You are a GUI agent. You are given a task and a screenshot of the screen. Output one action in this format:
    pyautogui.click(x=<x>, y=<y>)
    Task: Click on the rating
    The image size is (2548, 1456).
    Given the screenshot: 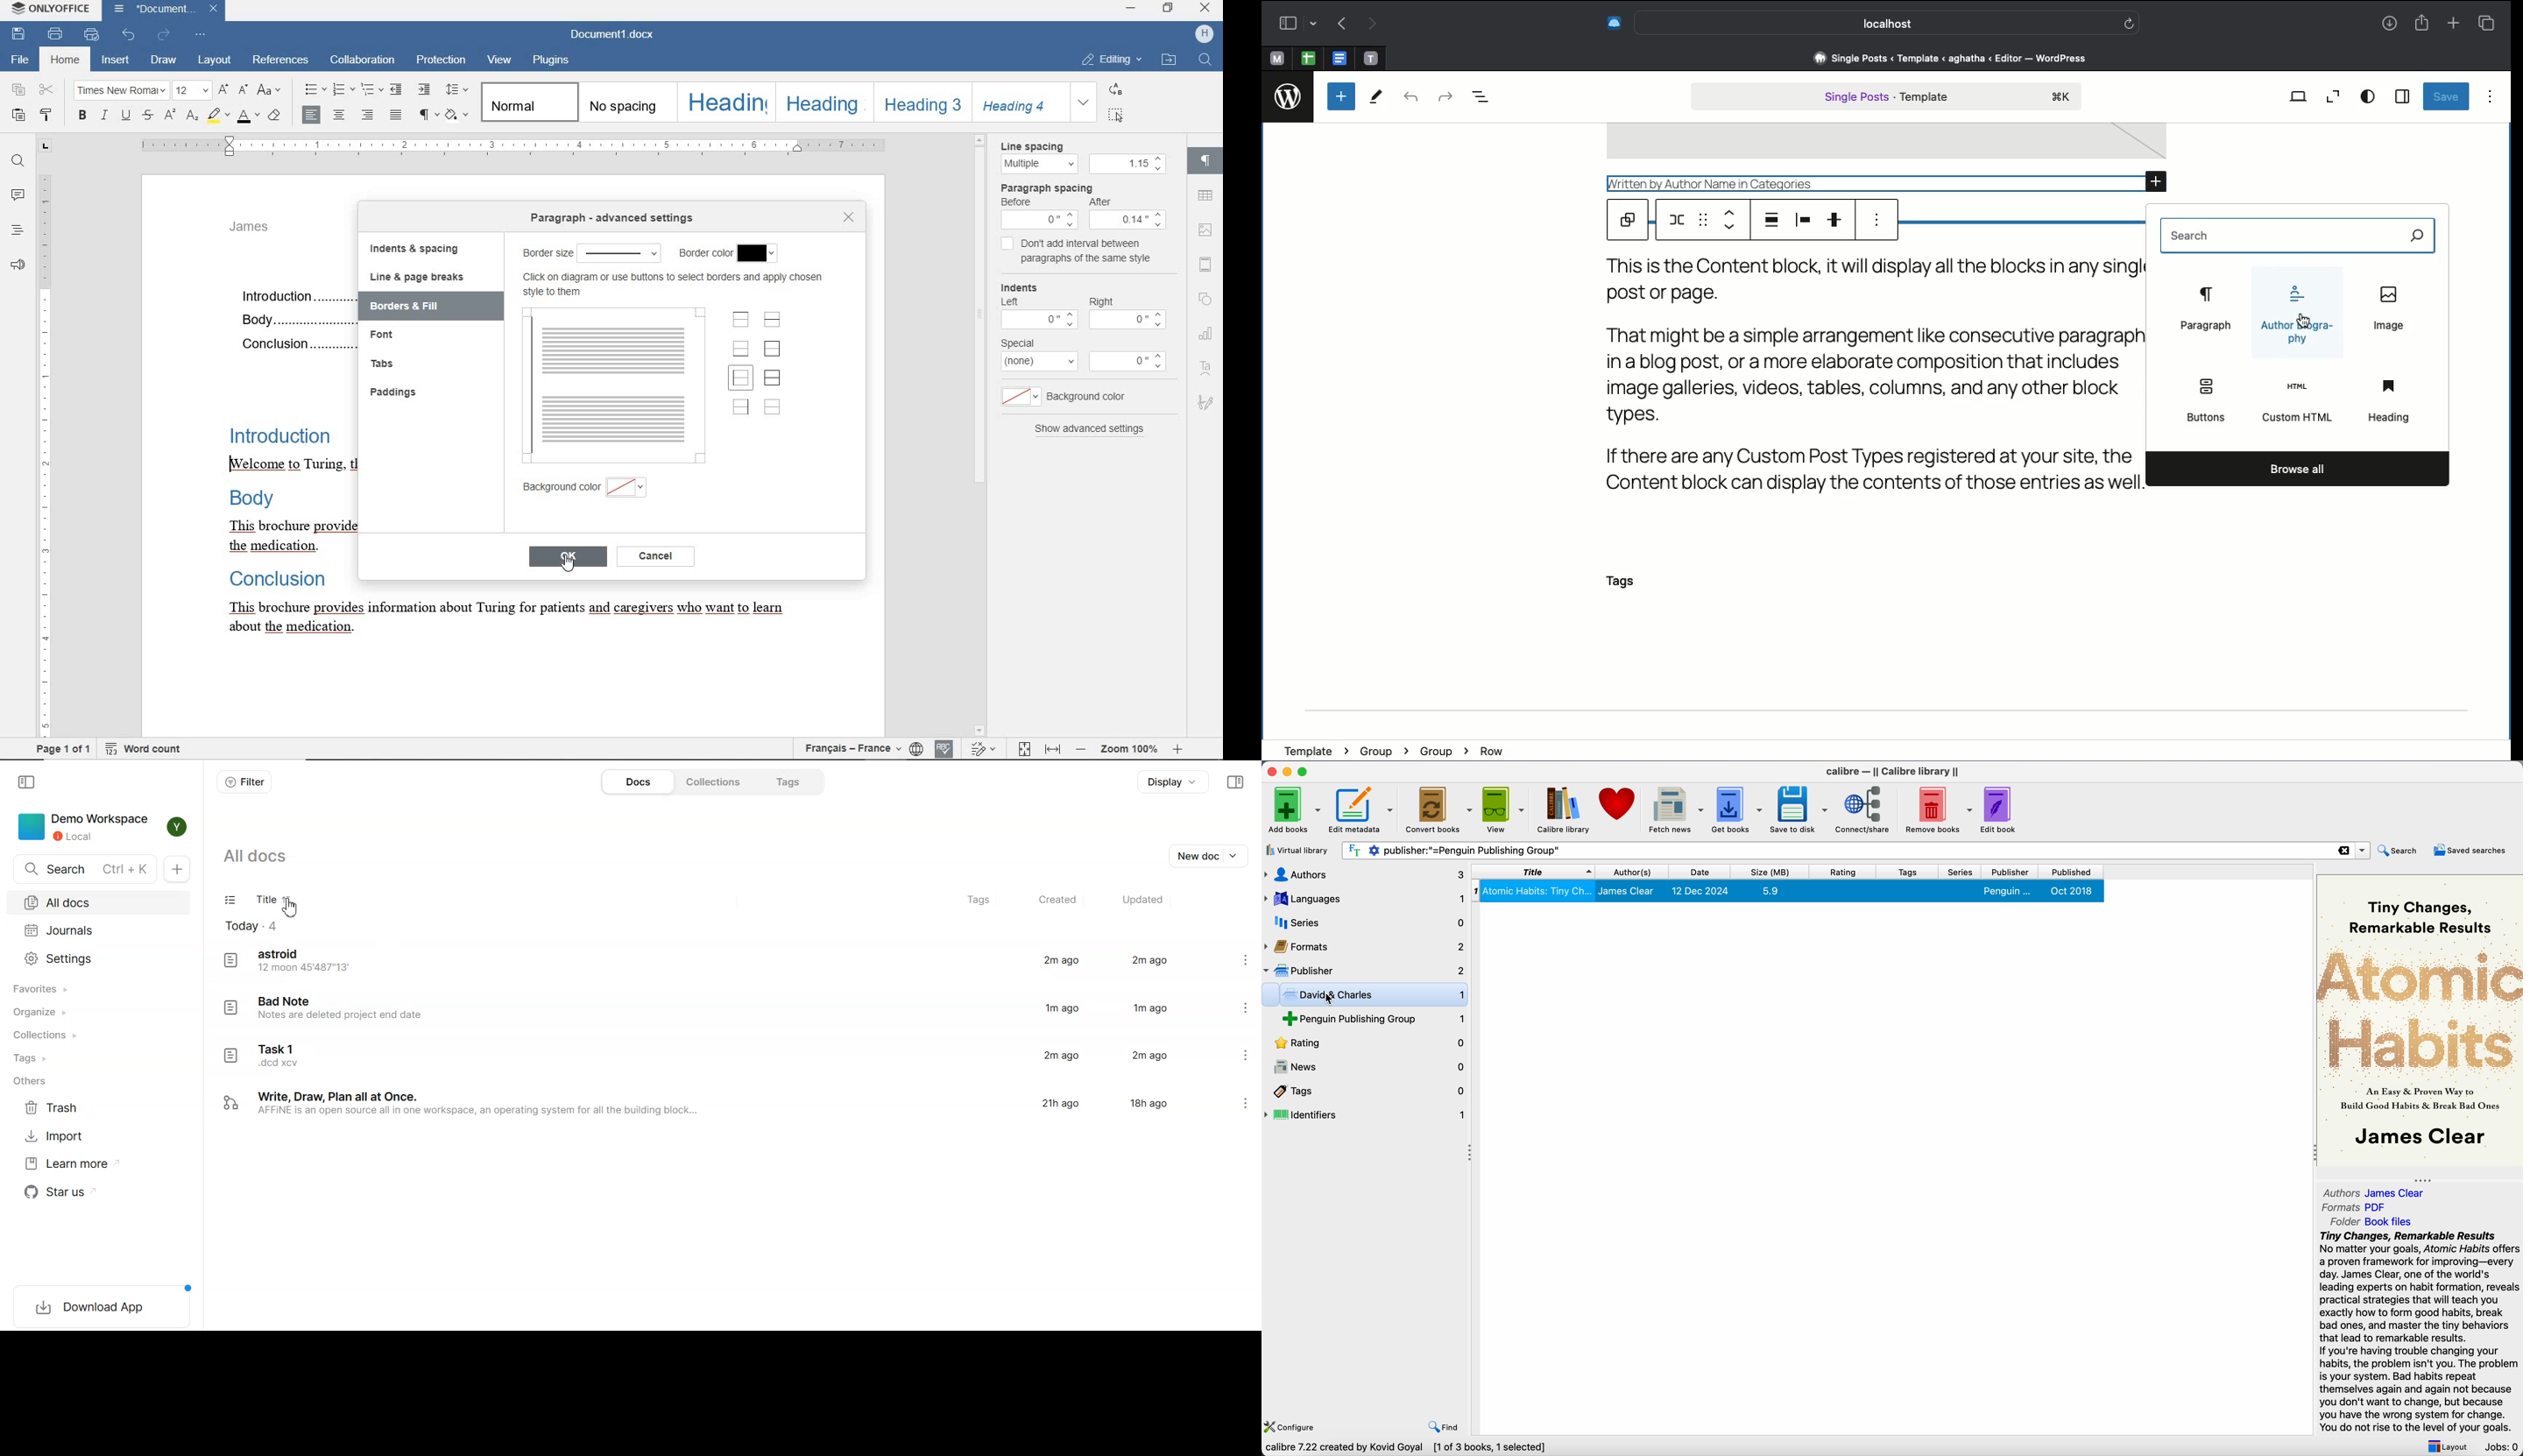 What is the action you would take?
    pyautogui.click(x=1365, y=1044)
    